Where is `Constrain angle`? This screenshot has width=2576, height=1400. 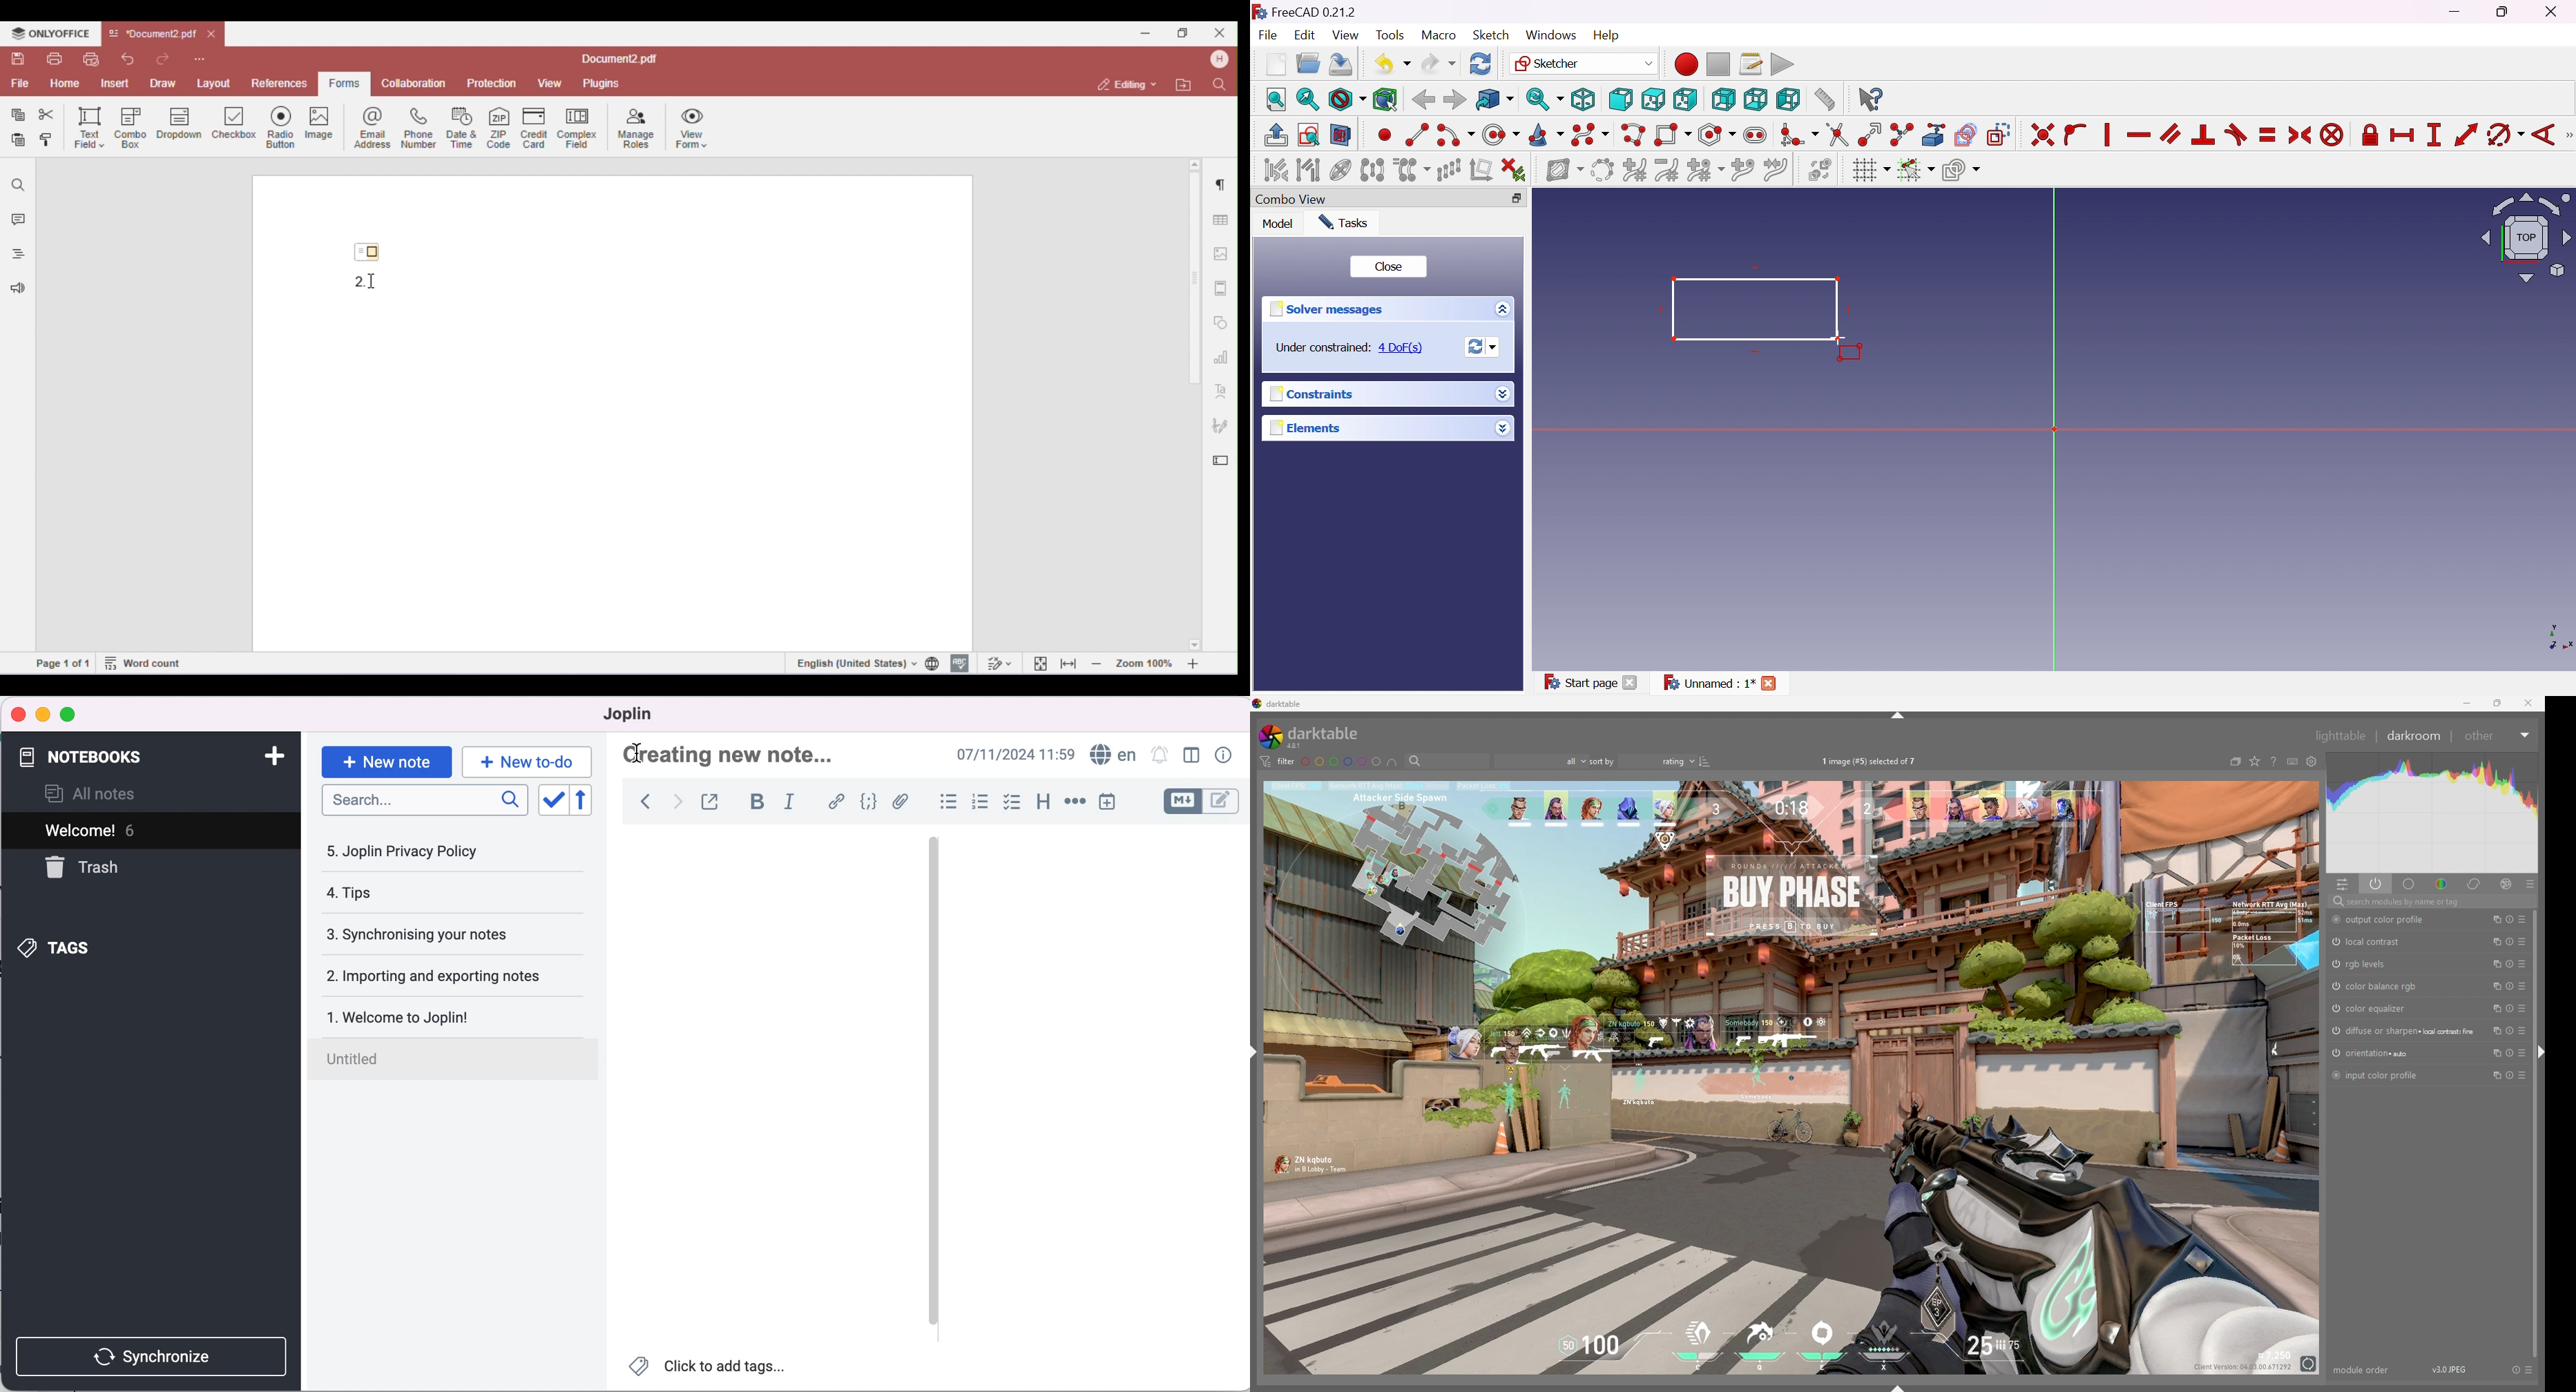
Constrain angle is located at coordinates (2542, 136).